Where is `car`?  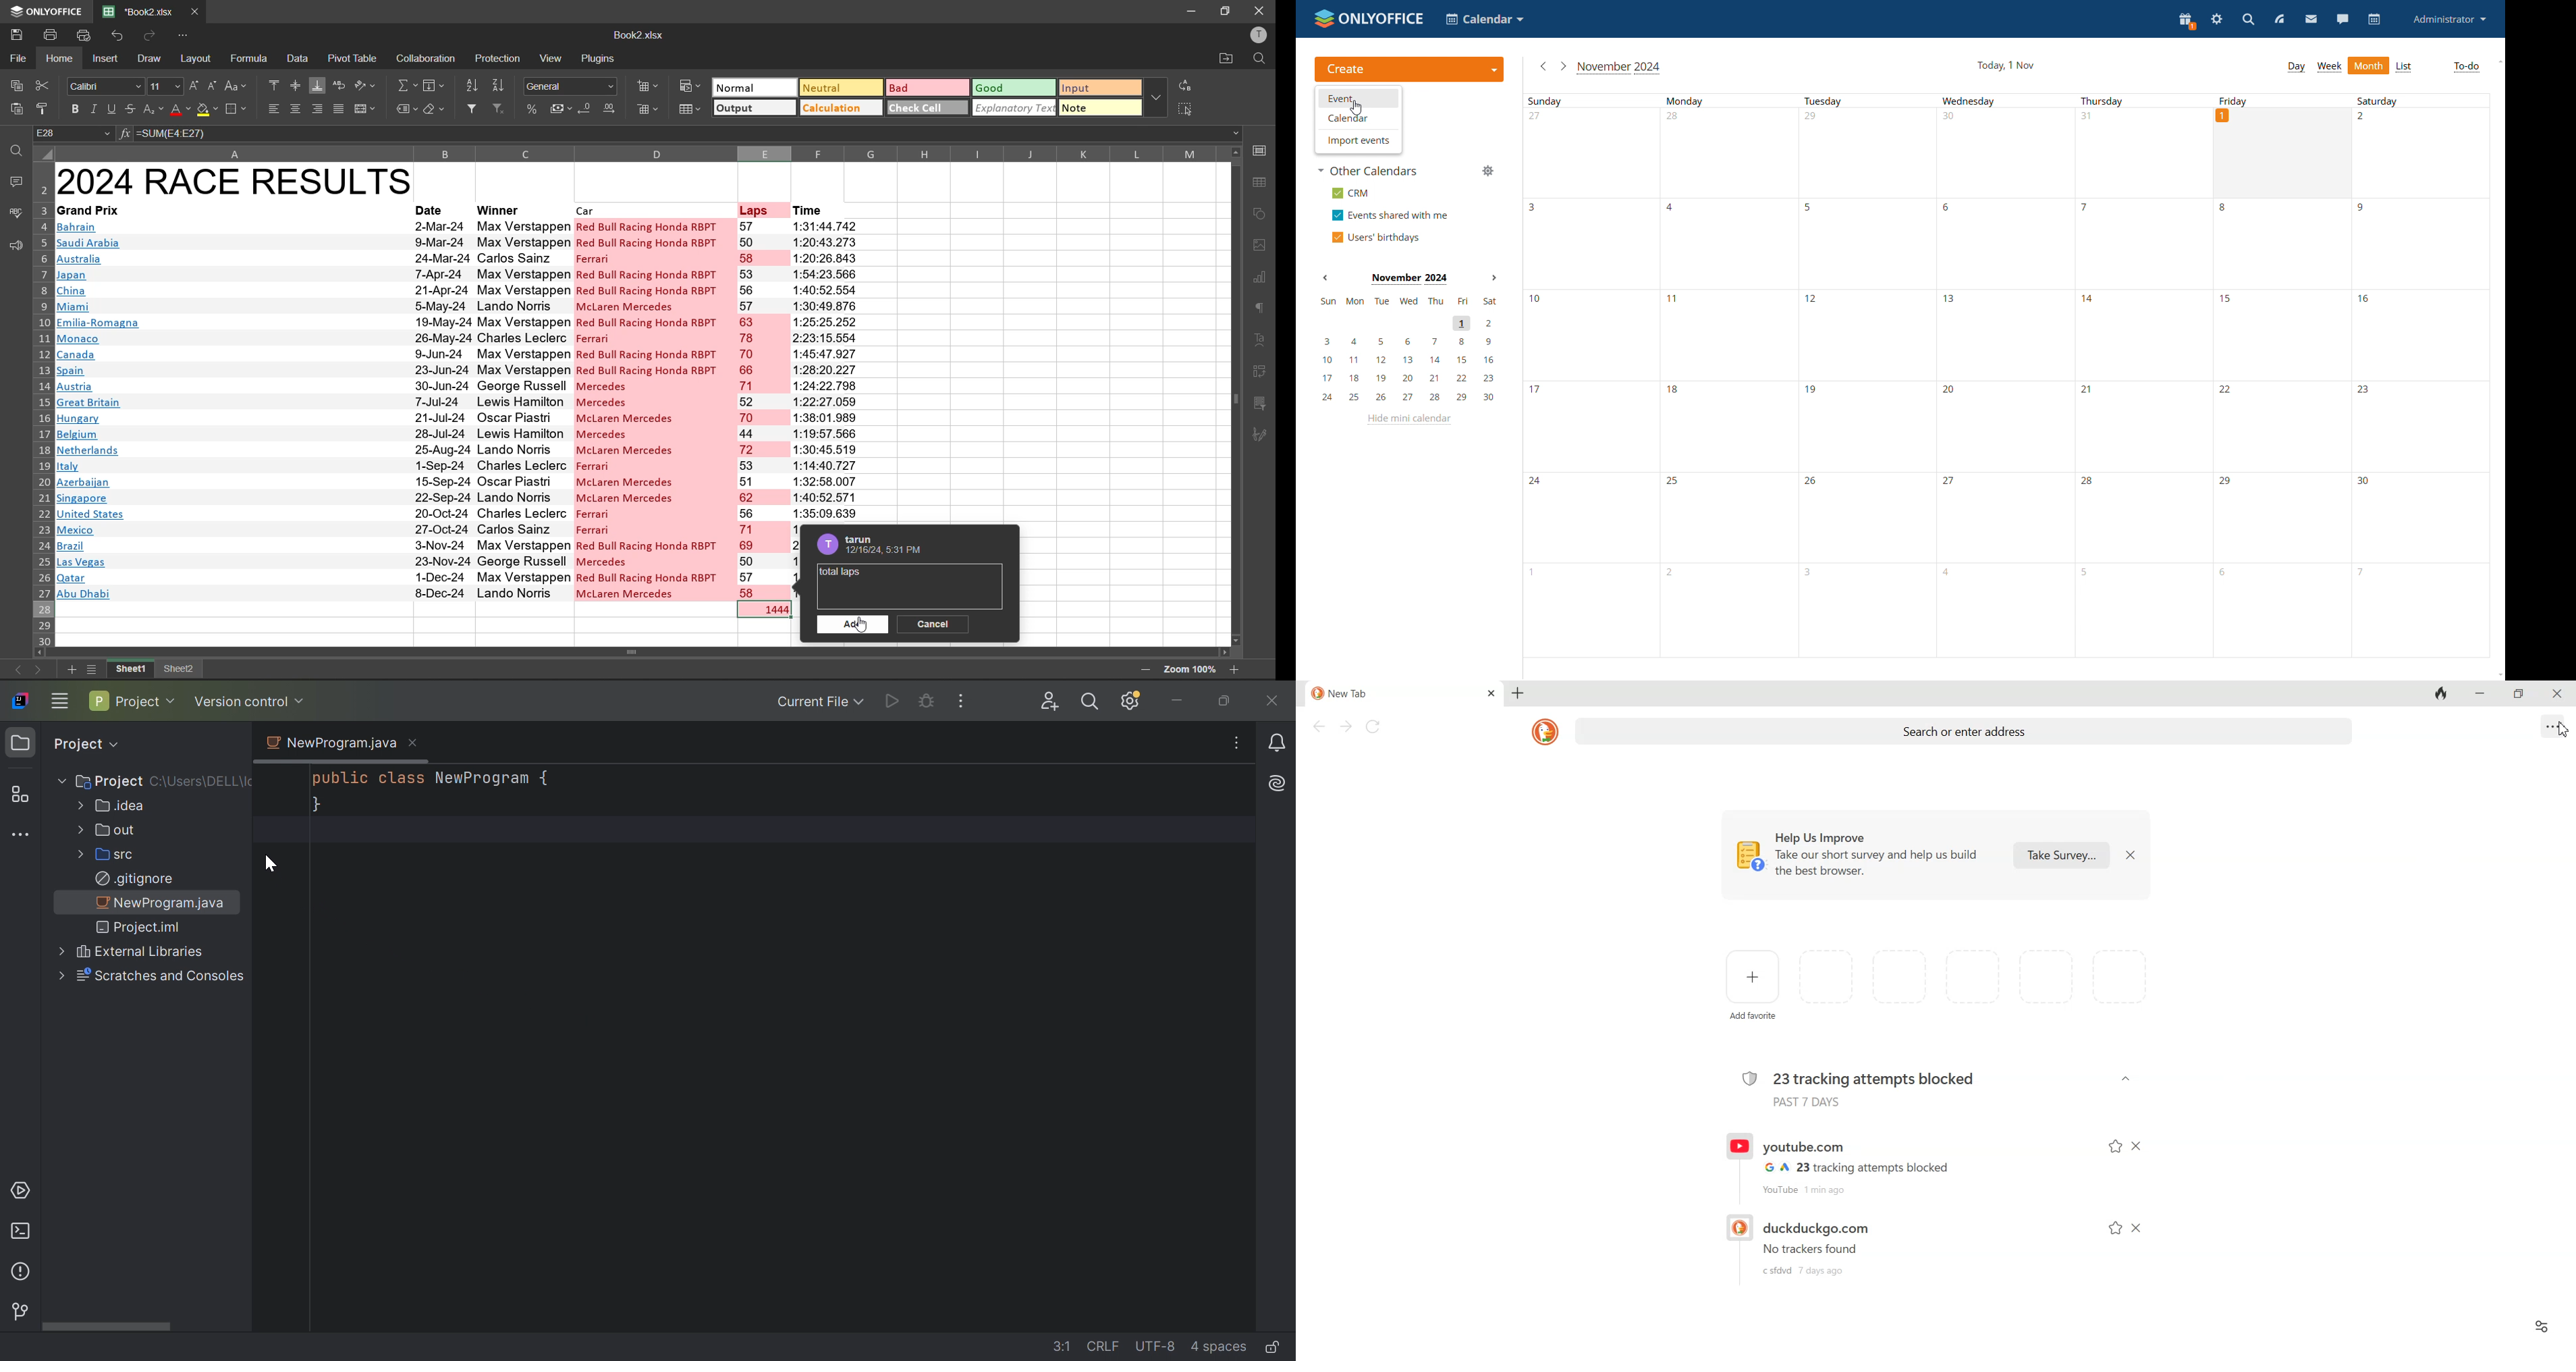
car is located at coordinates (590, 209).